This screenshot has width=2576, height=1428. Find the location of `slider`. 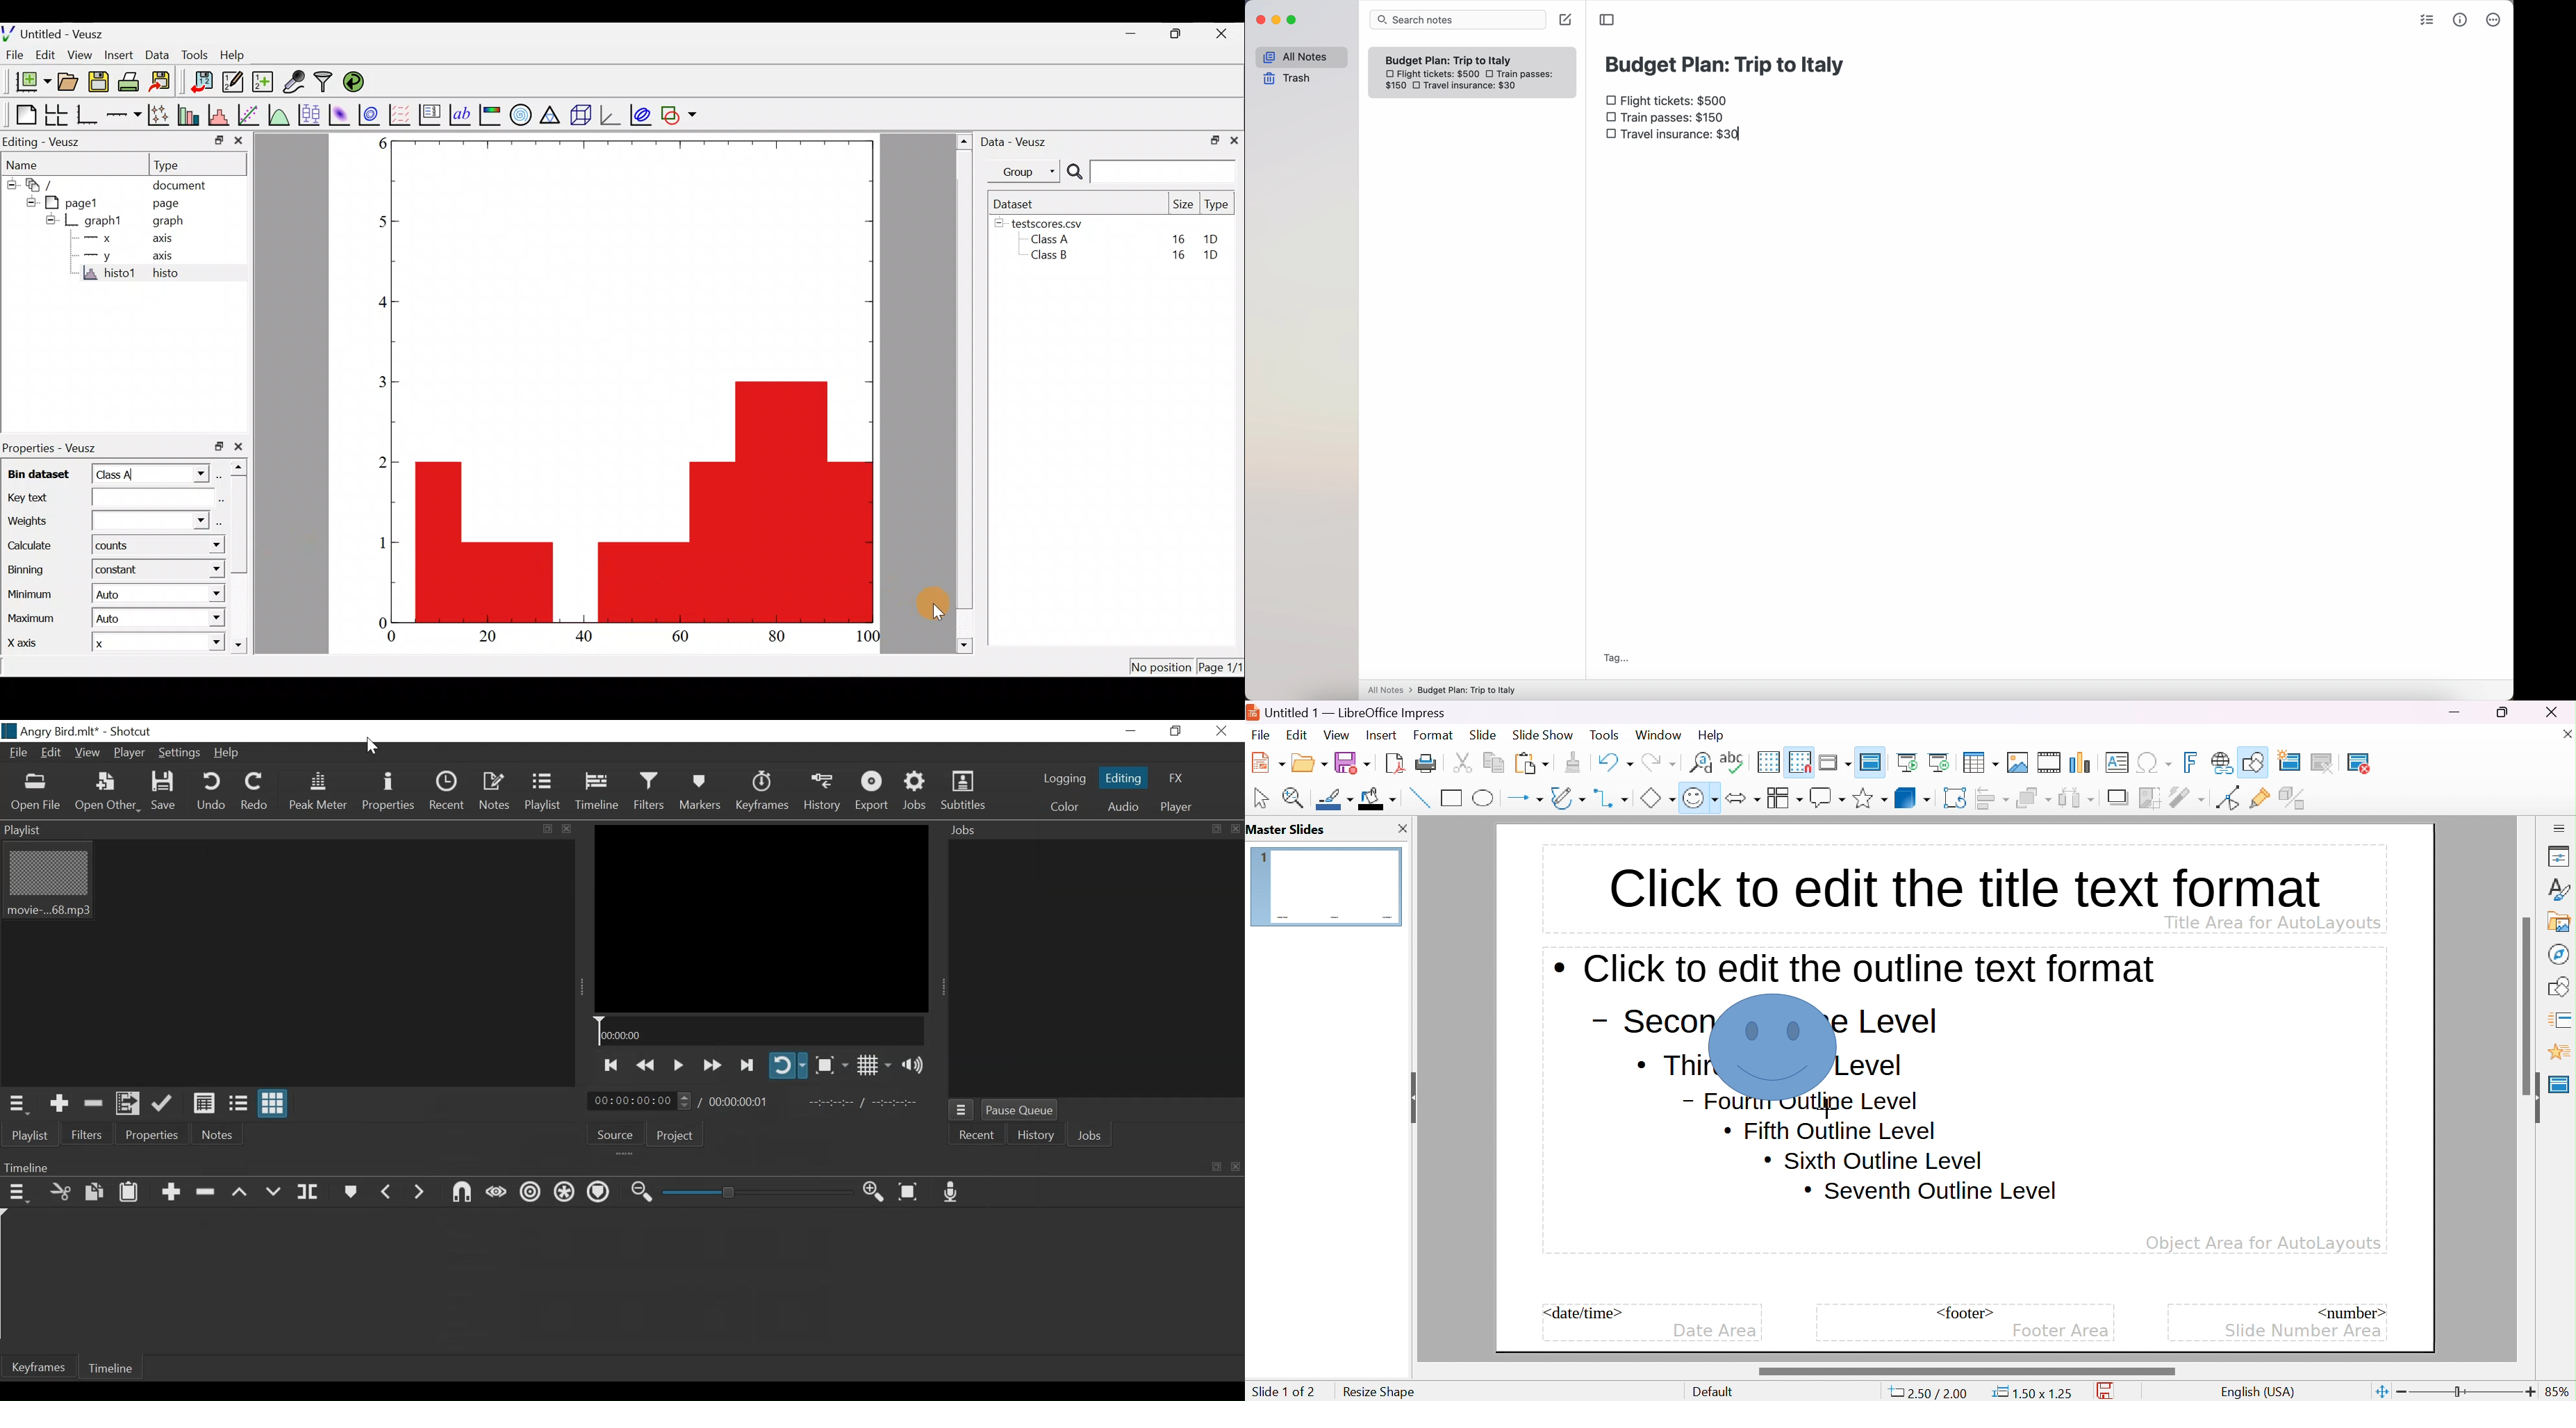

slider is located at coordinates (2528, 1005).